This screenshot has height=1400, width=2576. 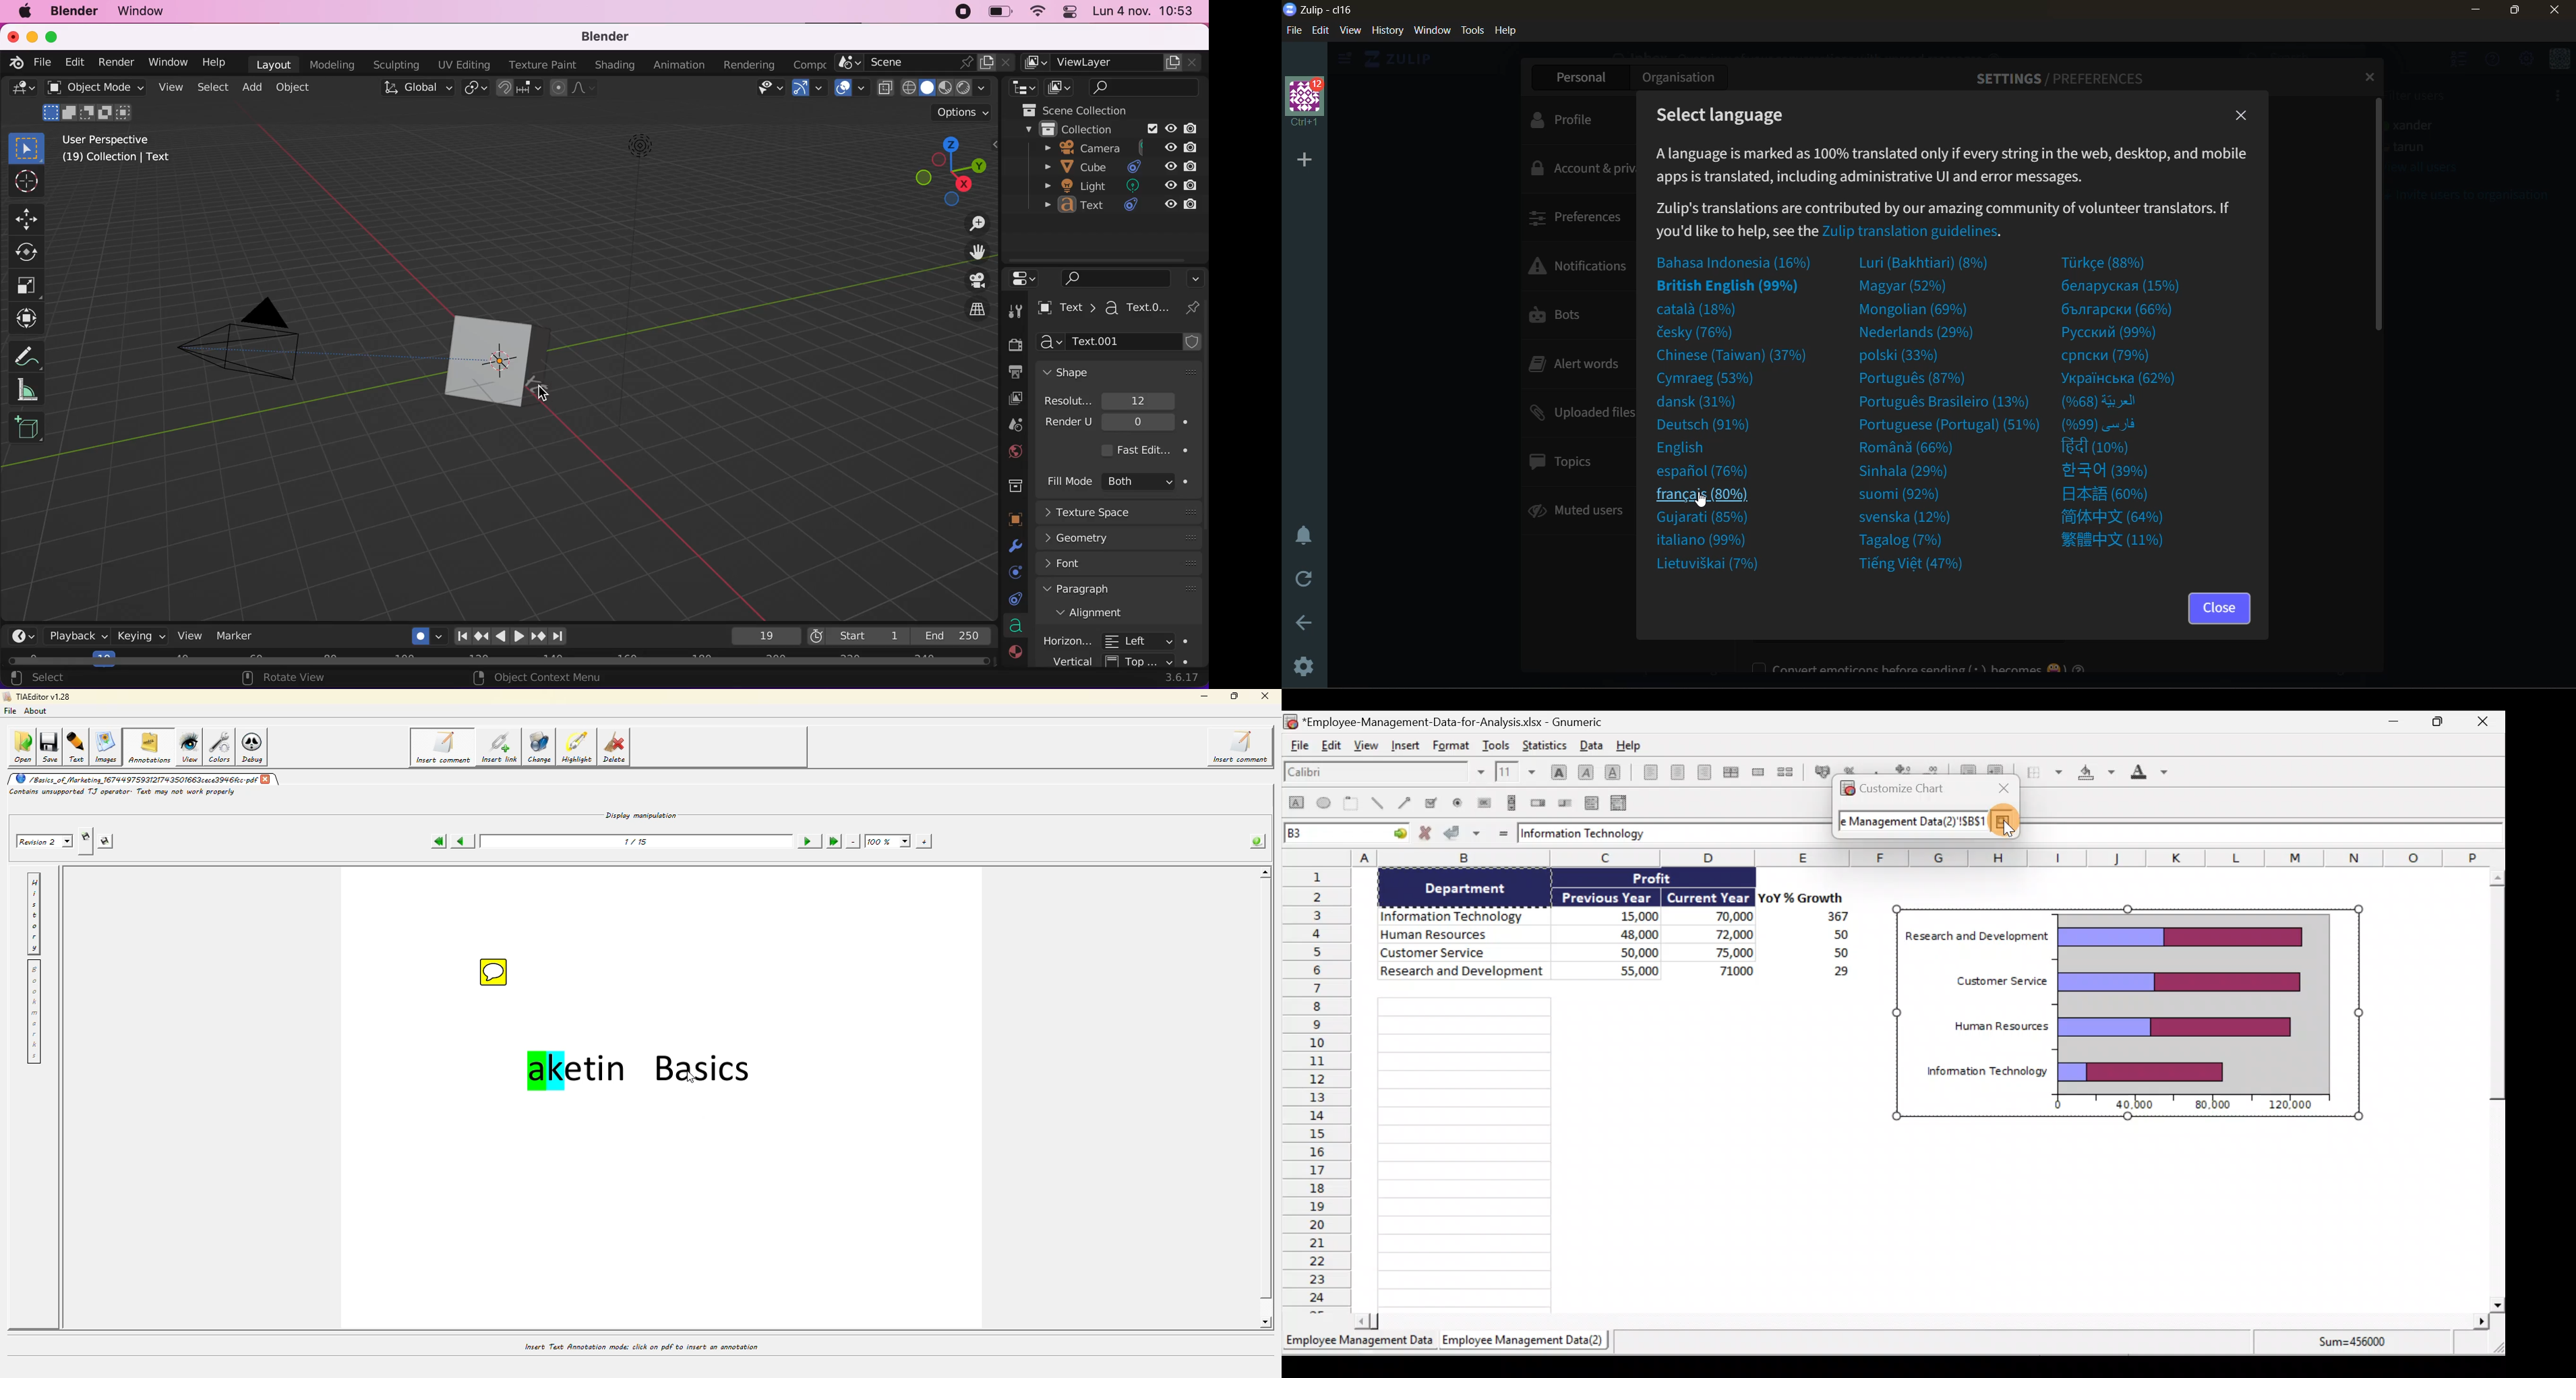 What do you see at coordinates (1118, 372) in the screenshot?
I see `shape` at bounding box center [1118, 372].